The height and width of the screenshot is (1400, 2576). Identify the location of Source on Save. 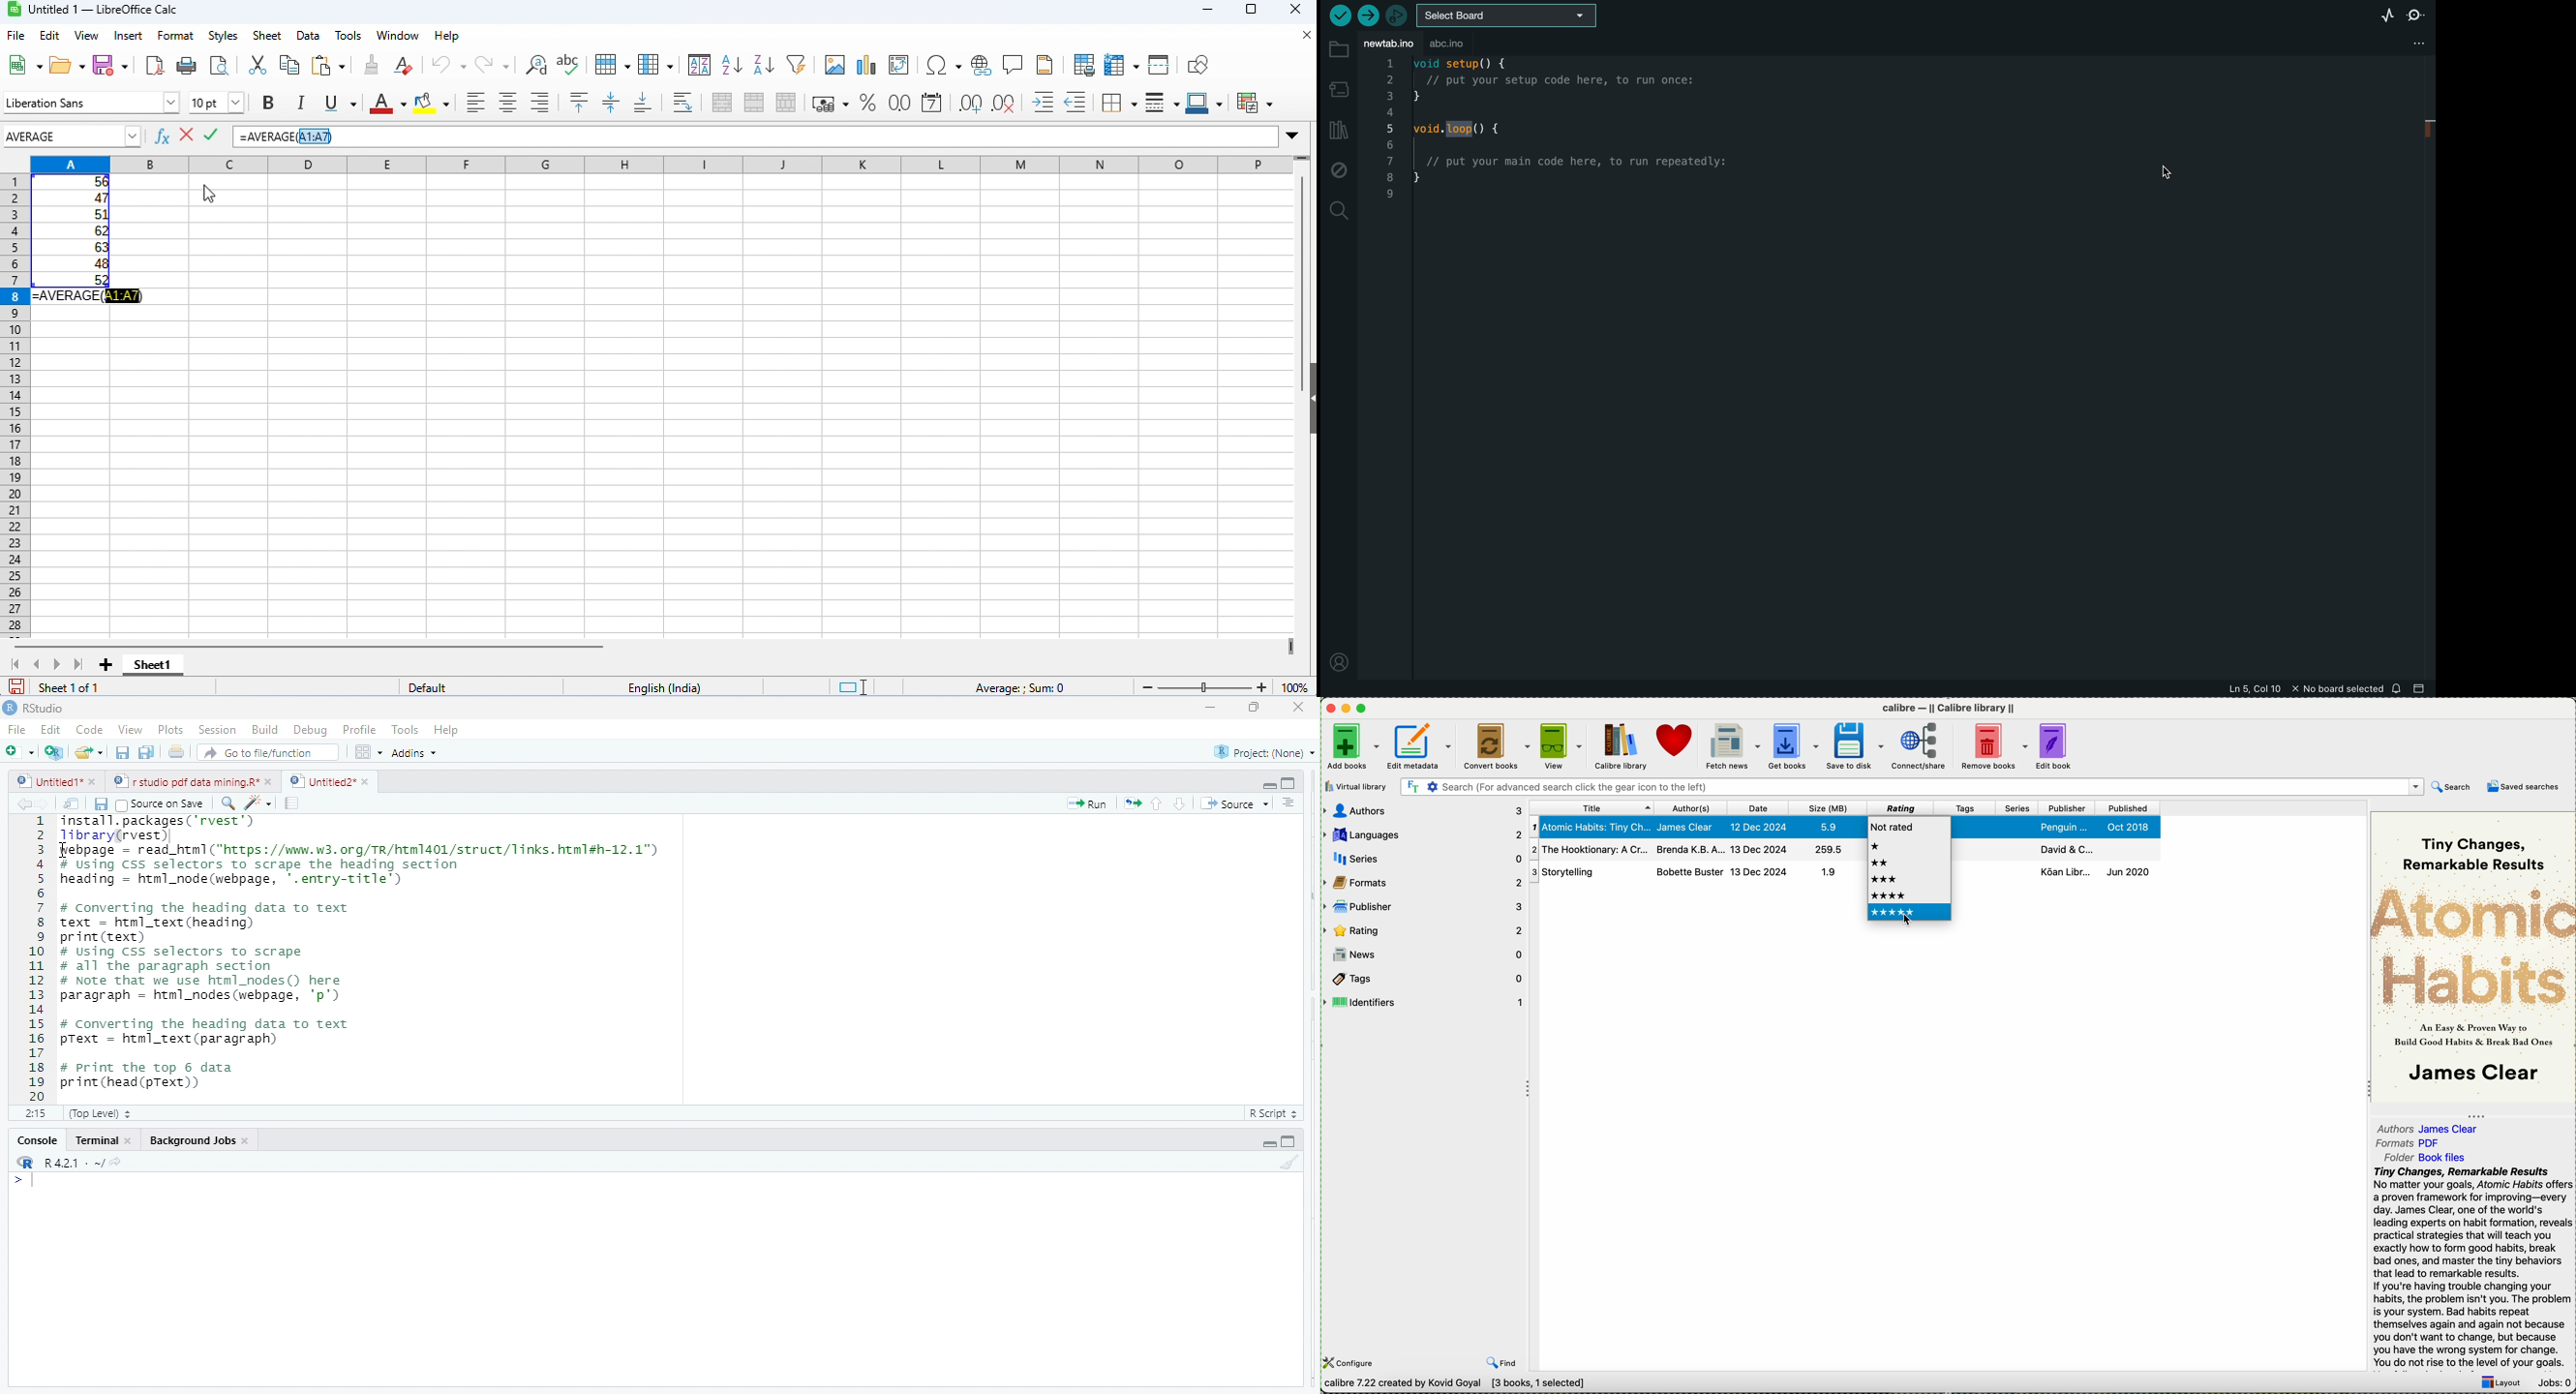
(163, 804).